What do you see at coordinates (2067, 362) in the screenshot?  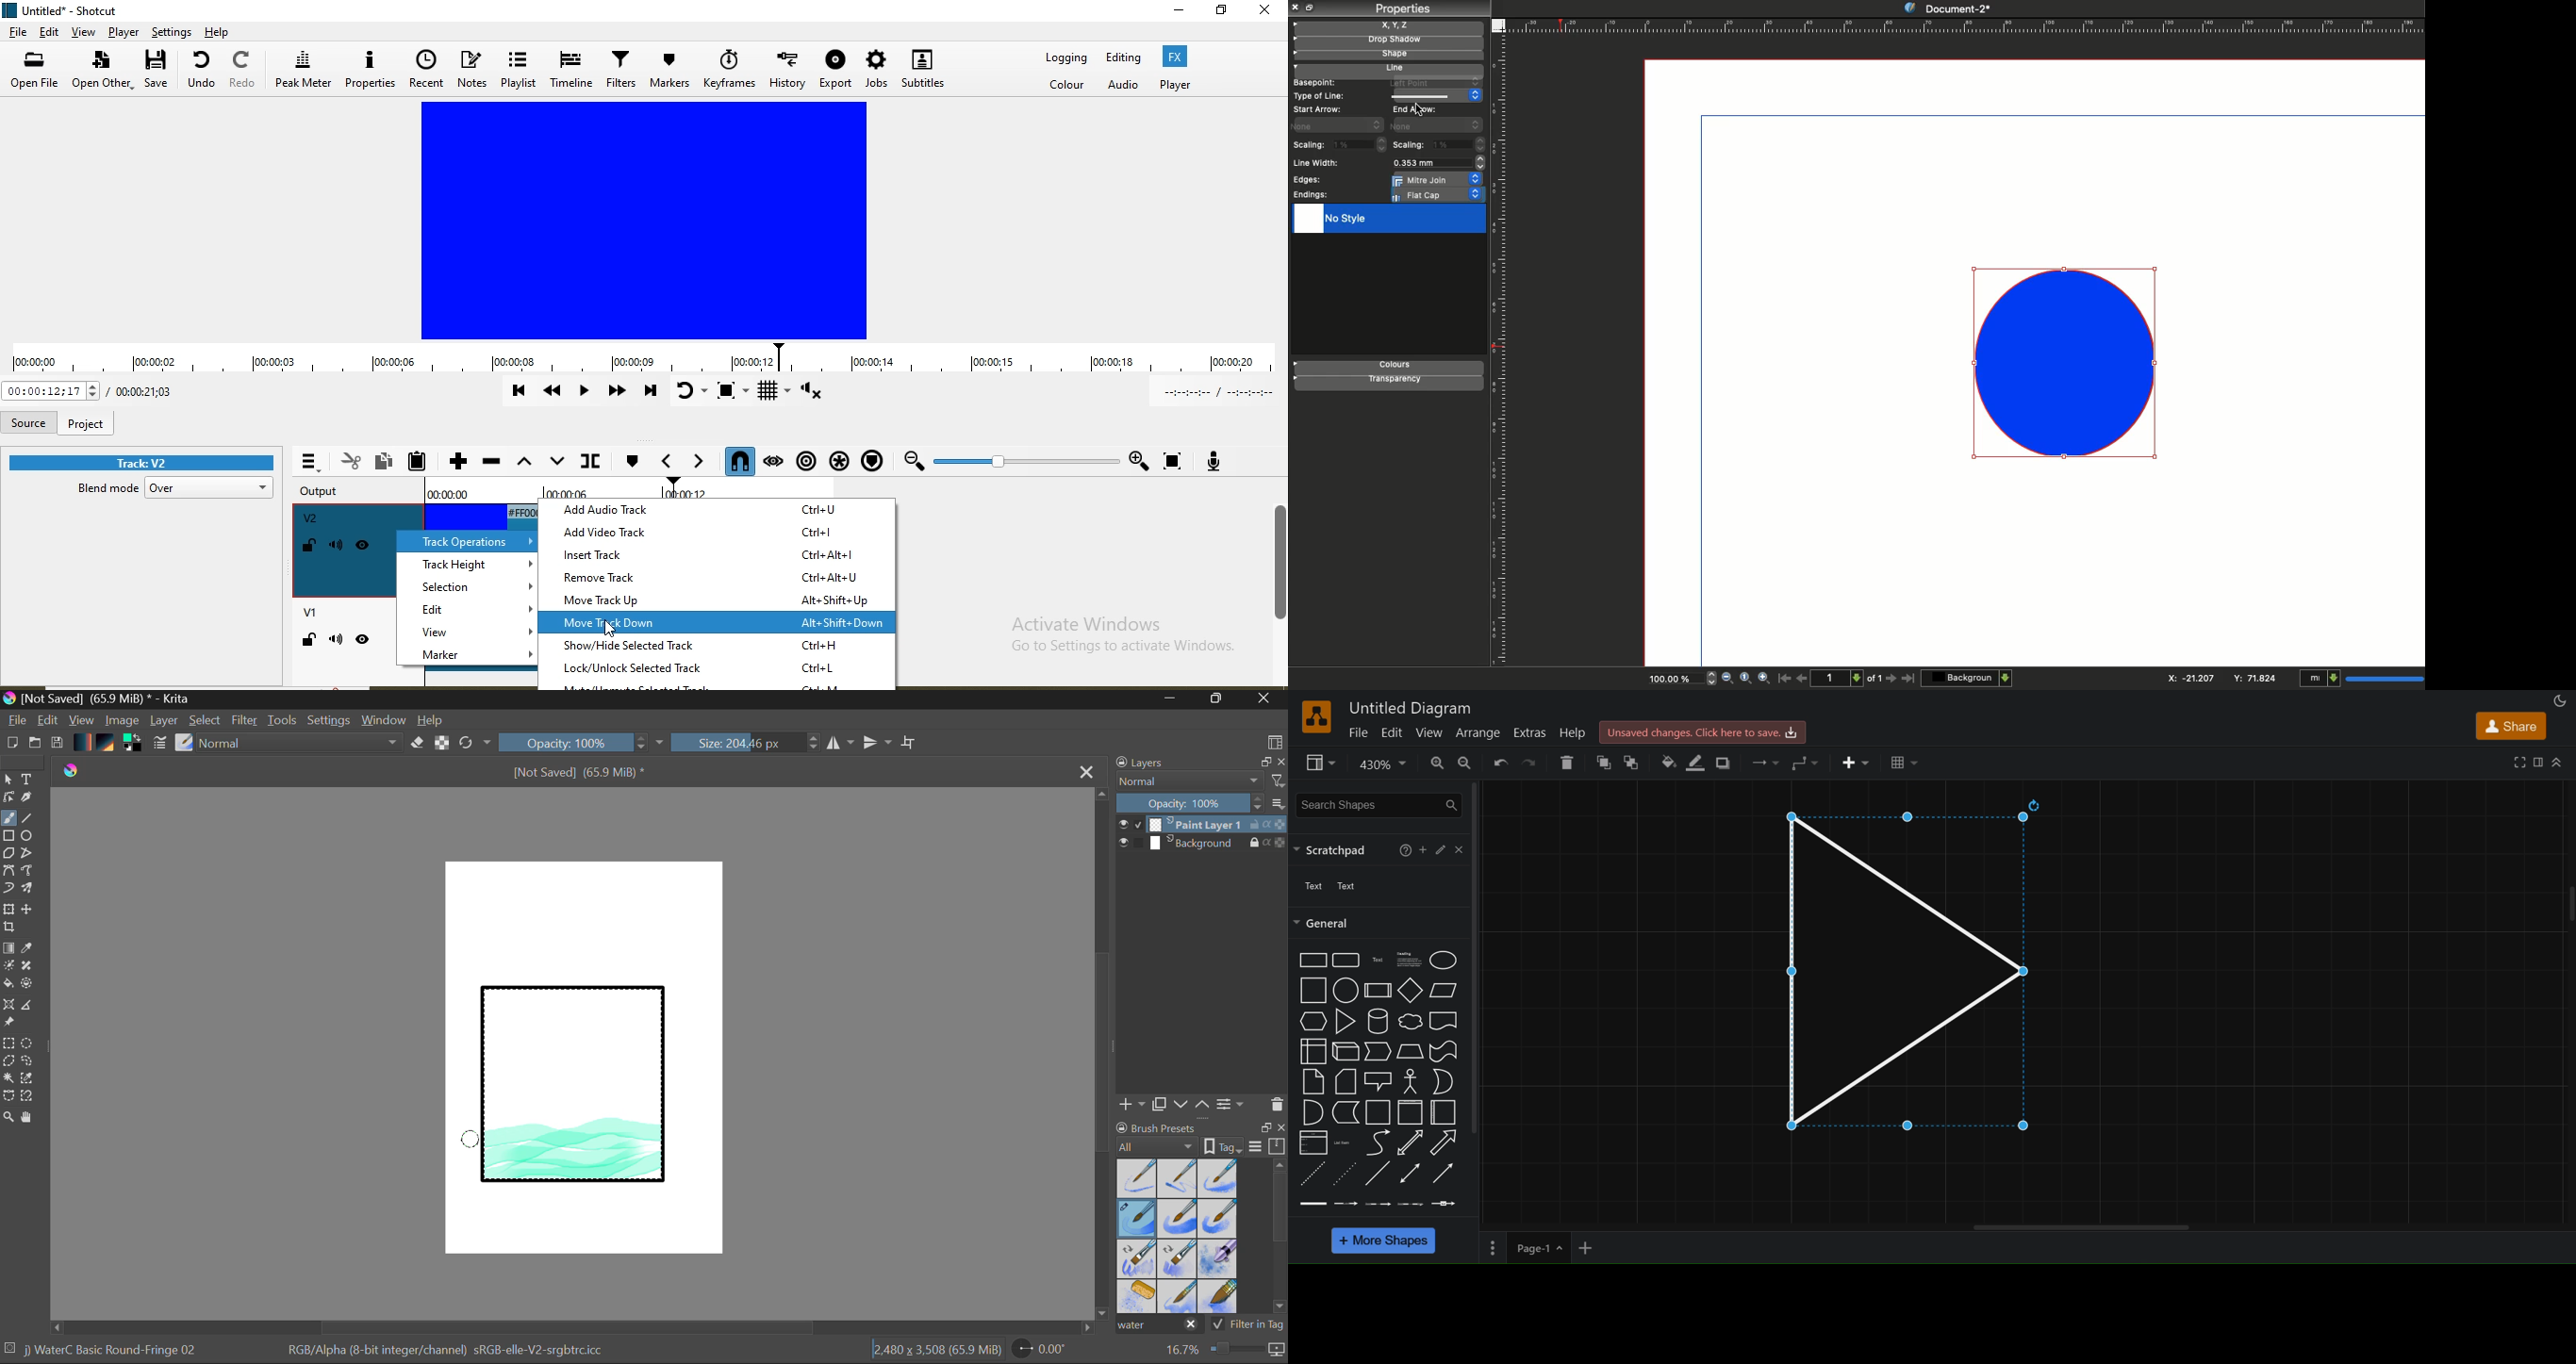 I see `Shape` at bounding box center [2067, 362].